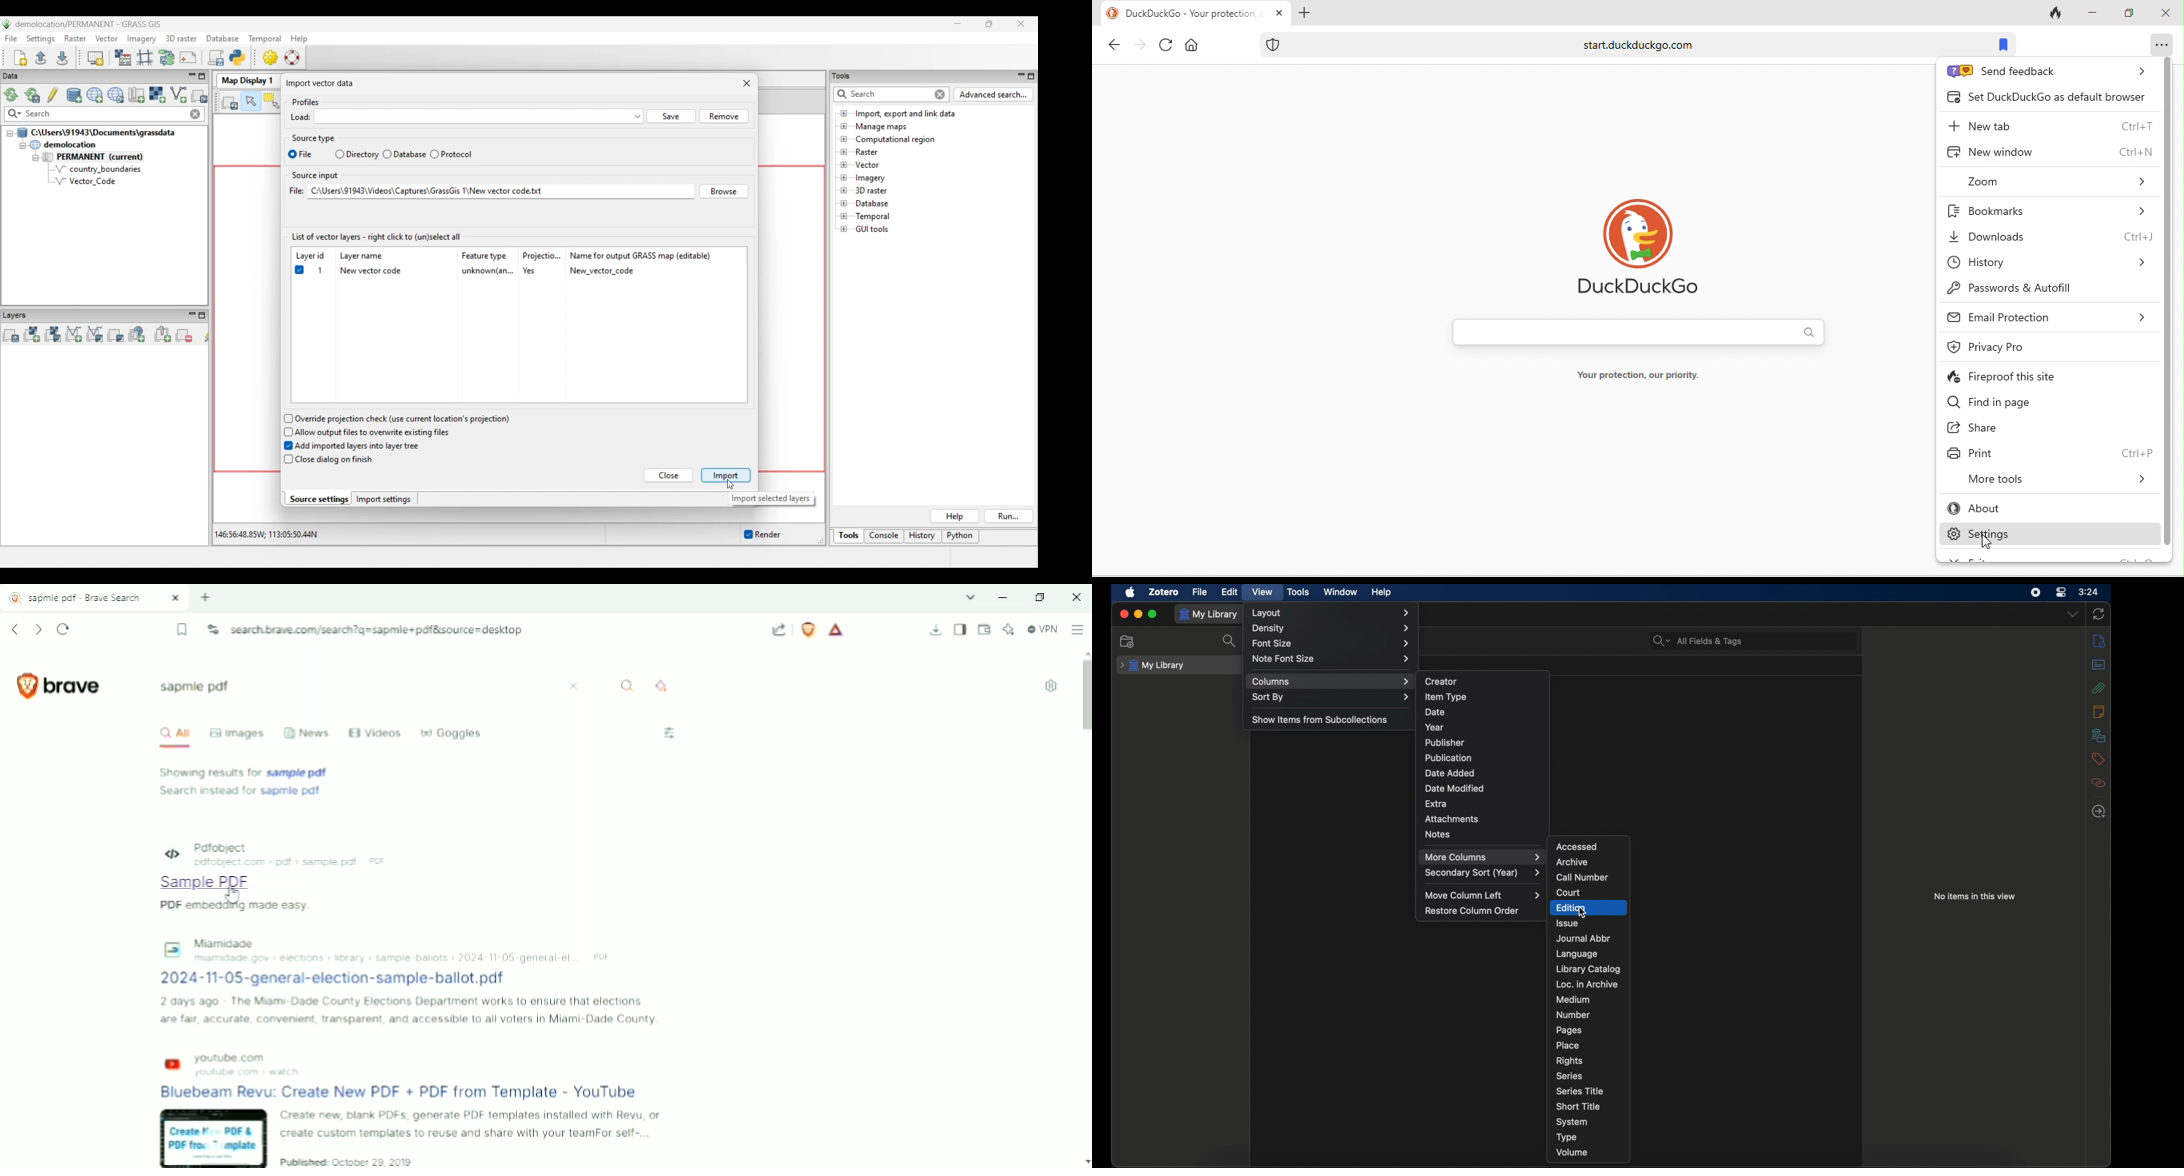  What do you see at coordinates (1447, 758) in the screenshot?
I see `publication` at bounding box center [1447, 758].